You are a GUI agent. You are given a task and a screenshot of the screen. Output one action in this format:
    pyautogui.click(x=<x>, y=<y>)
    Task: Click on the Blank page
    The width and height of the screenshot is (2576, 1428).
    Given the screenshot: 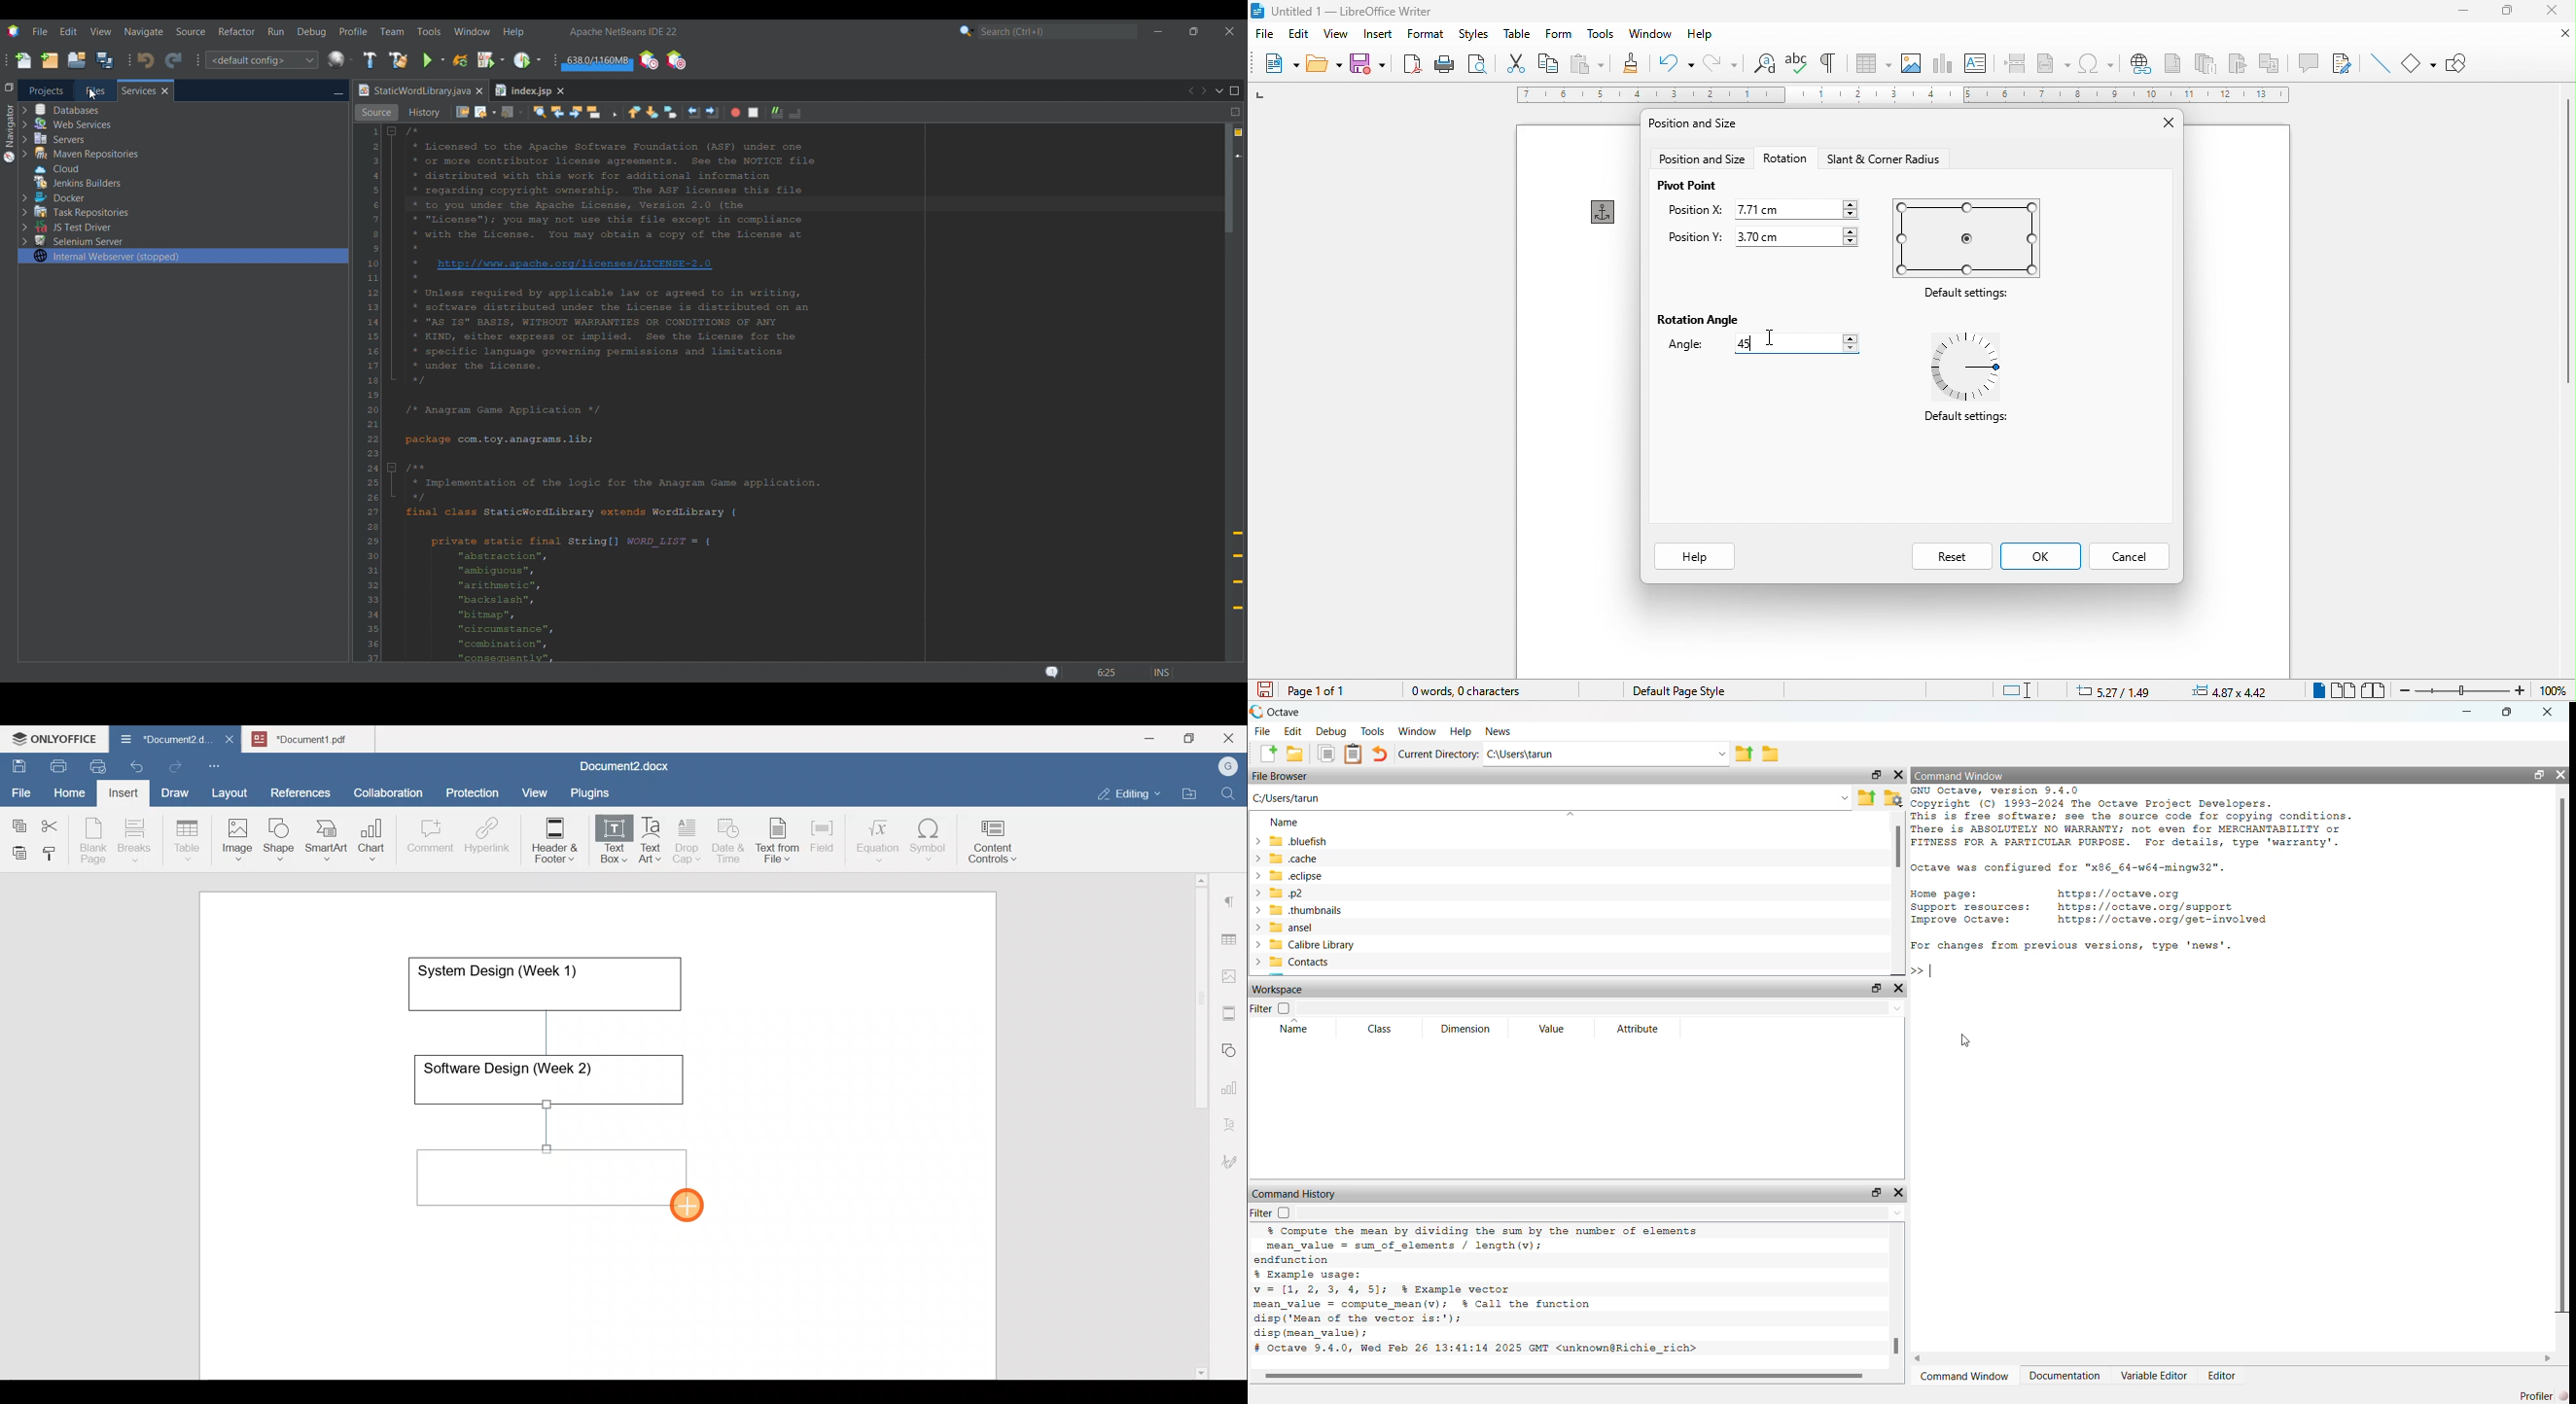 What is the action you would take?
    pyautogui.click(x=95, y=840)
    